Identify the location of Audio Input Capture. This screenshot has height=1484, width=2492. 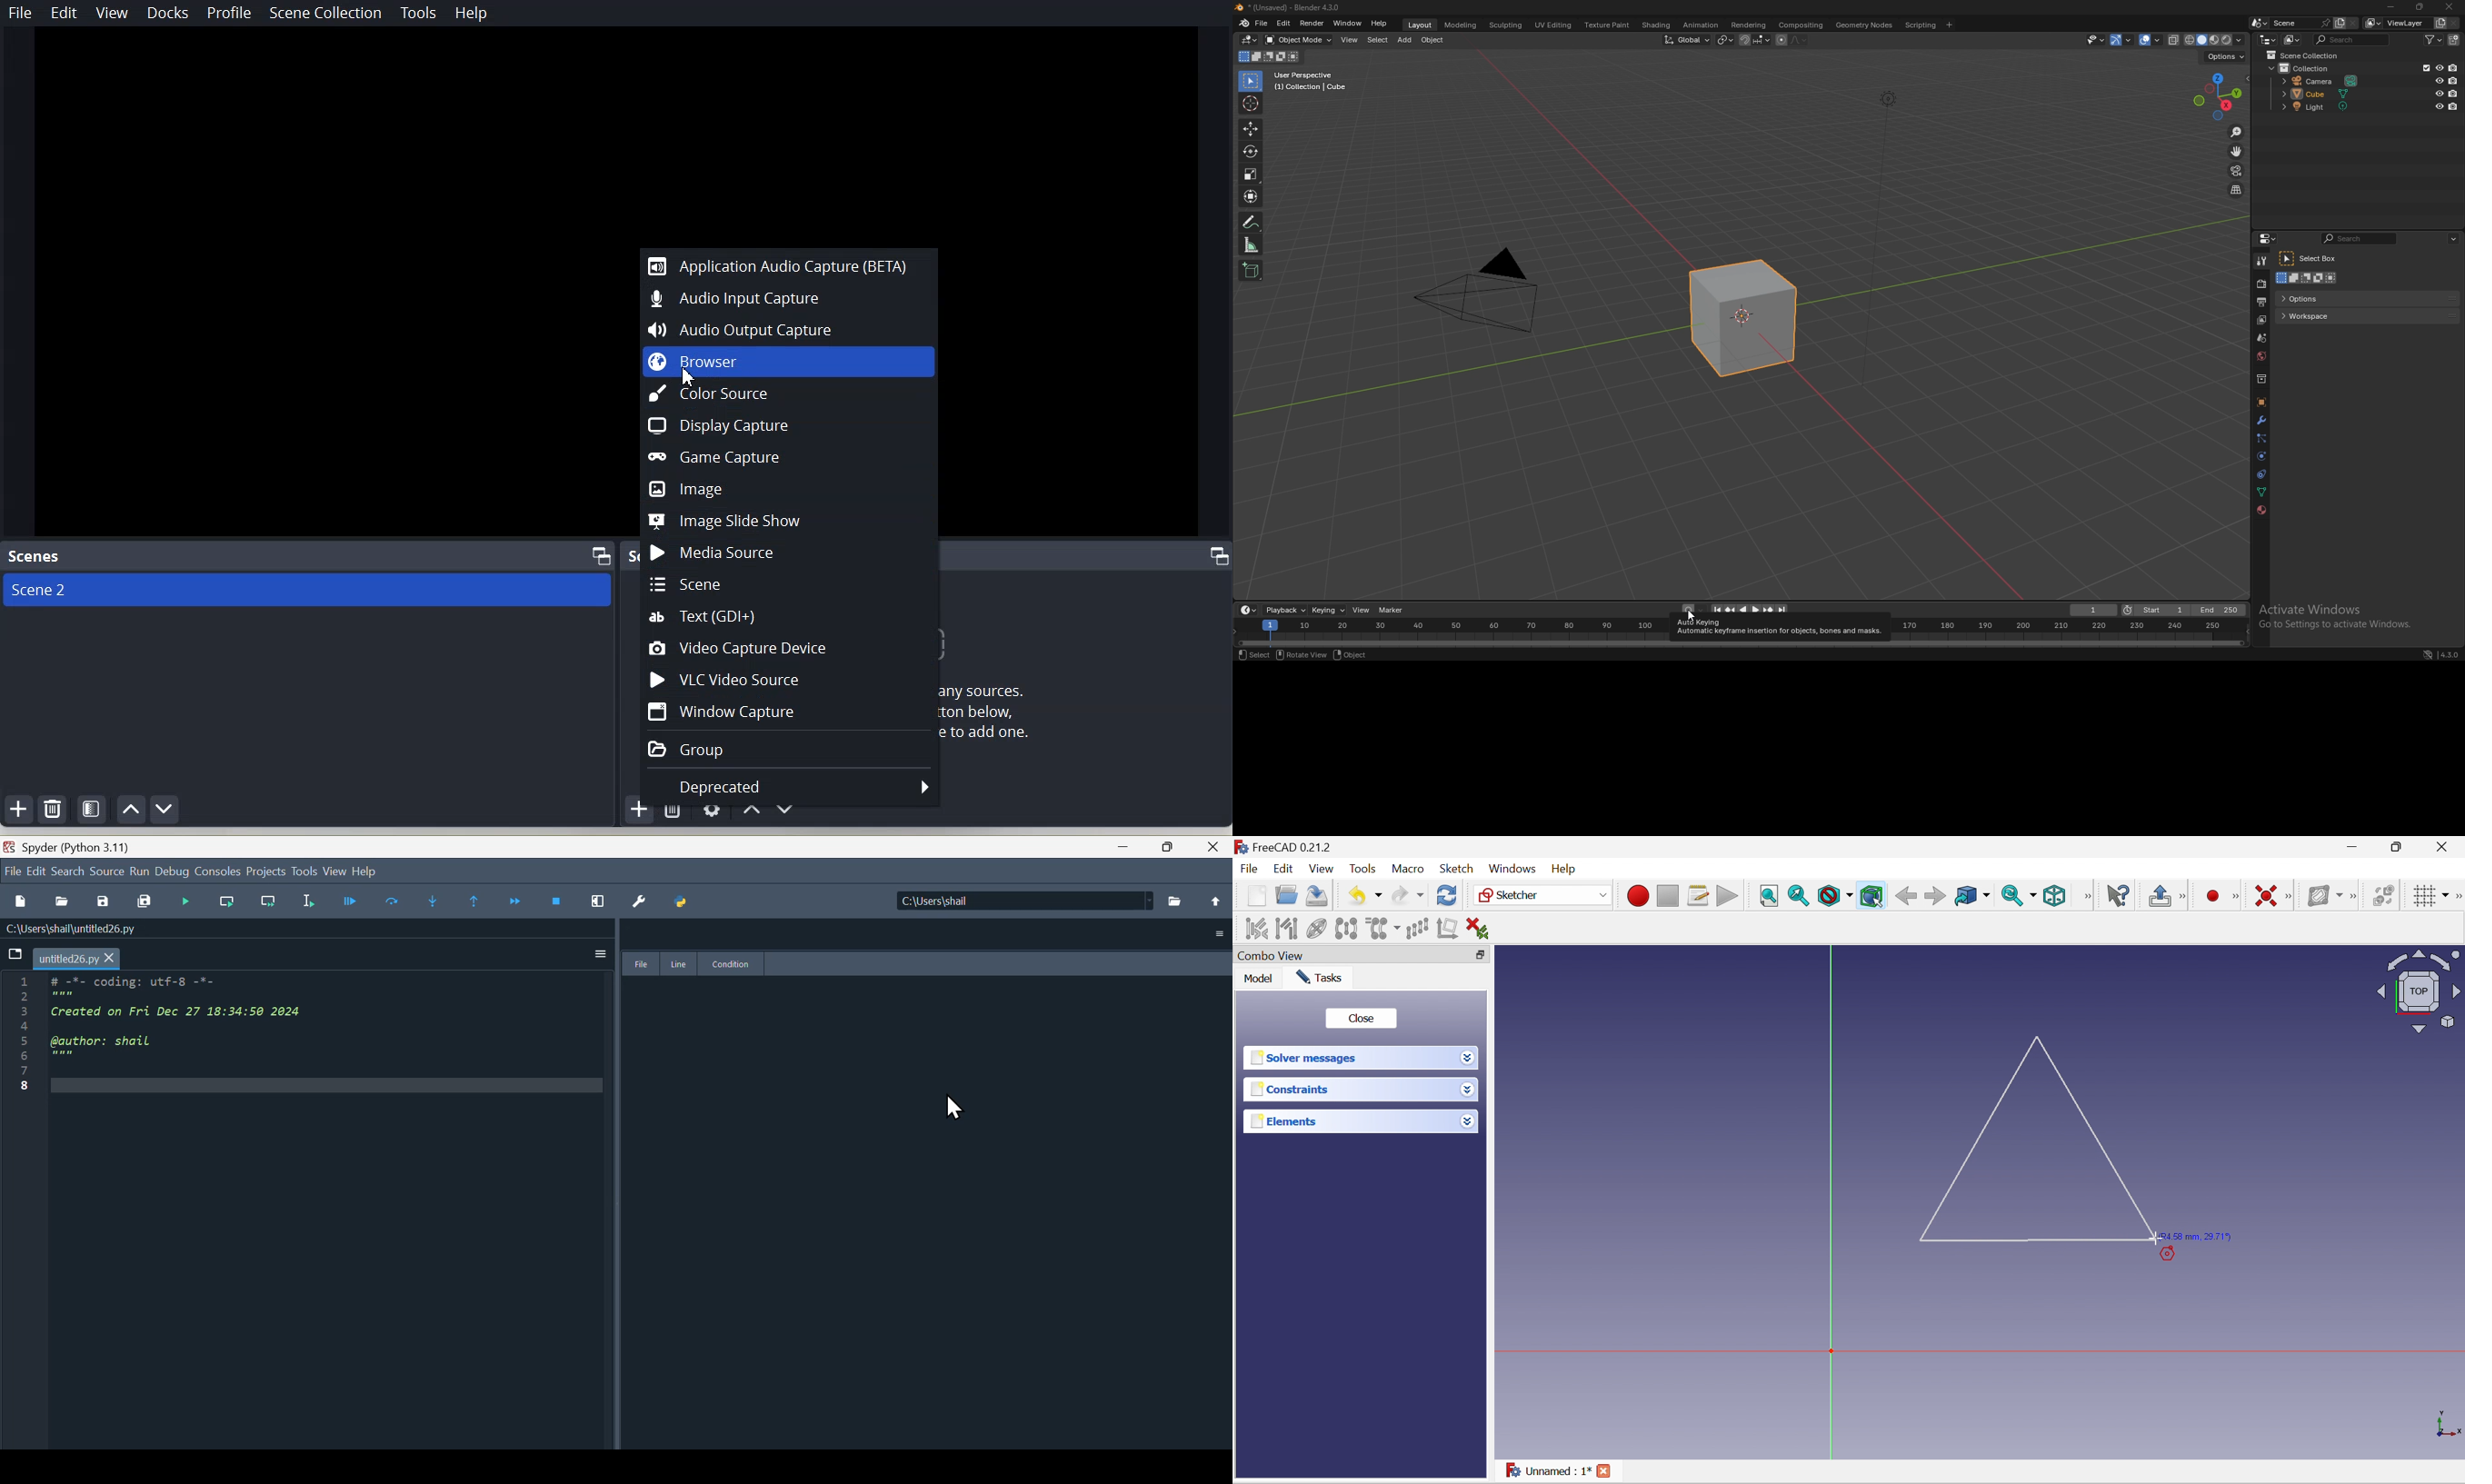
(789, 300).